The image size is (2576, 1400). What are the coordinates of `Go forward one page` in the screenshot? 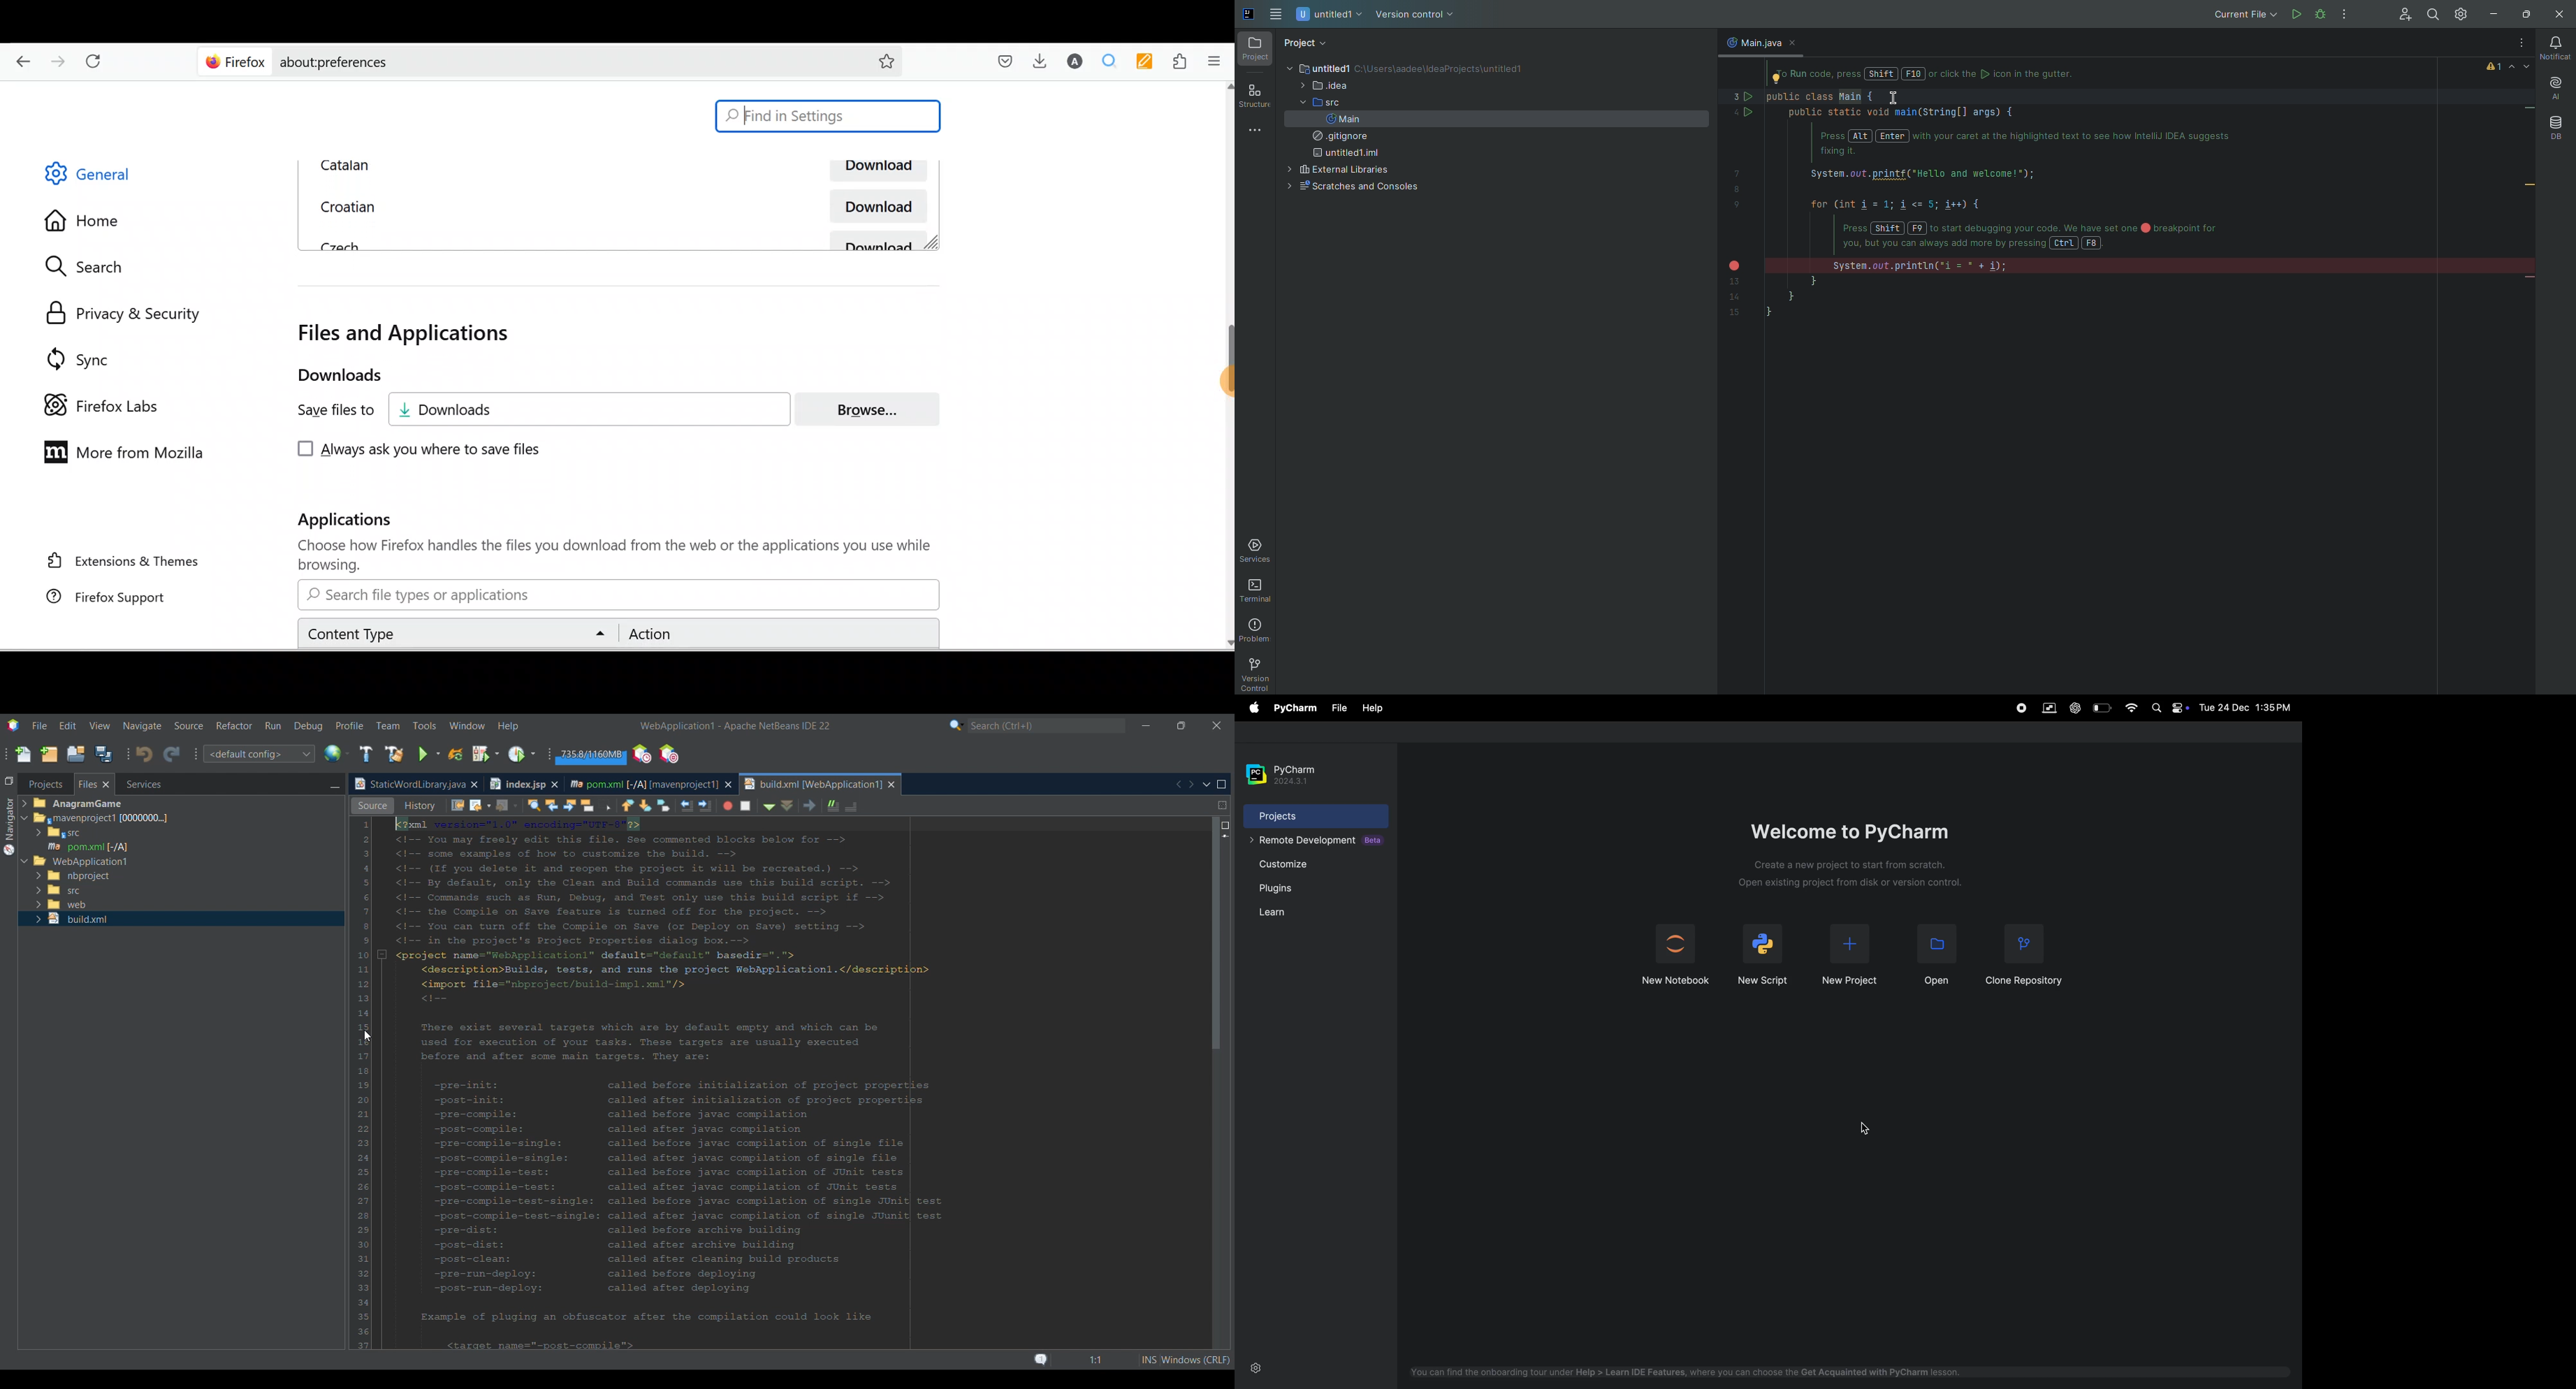 It's located at (60, 64).